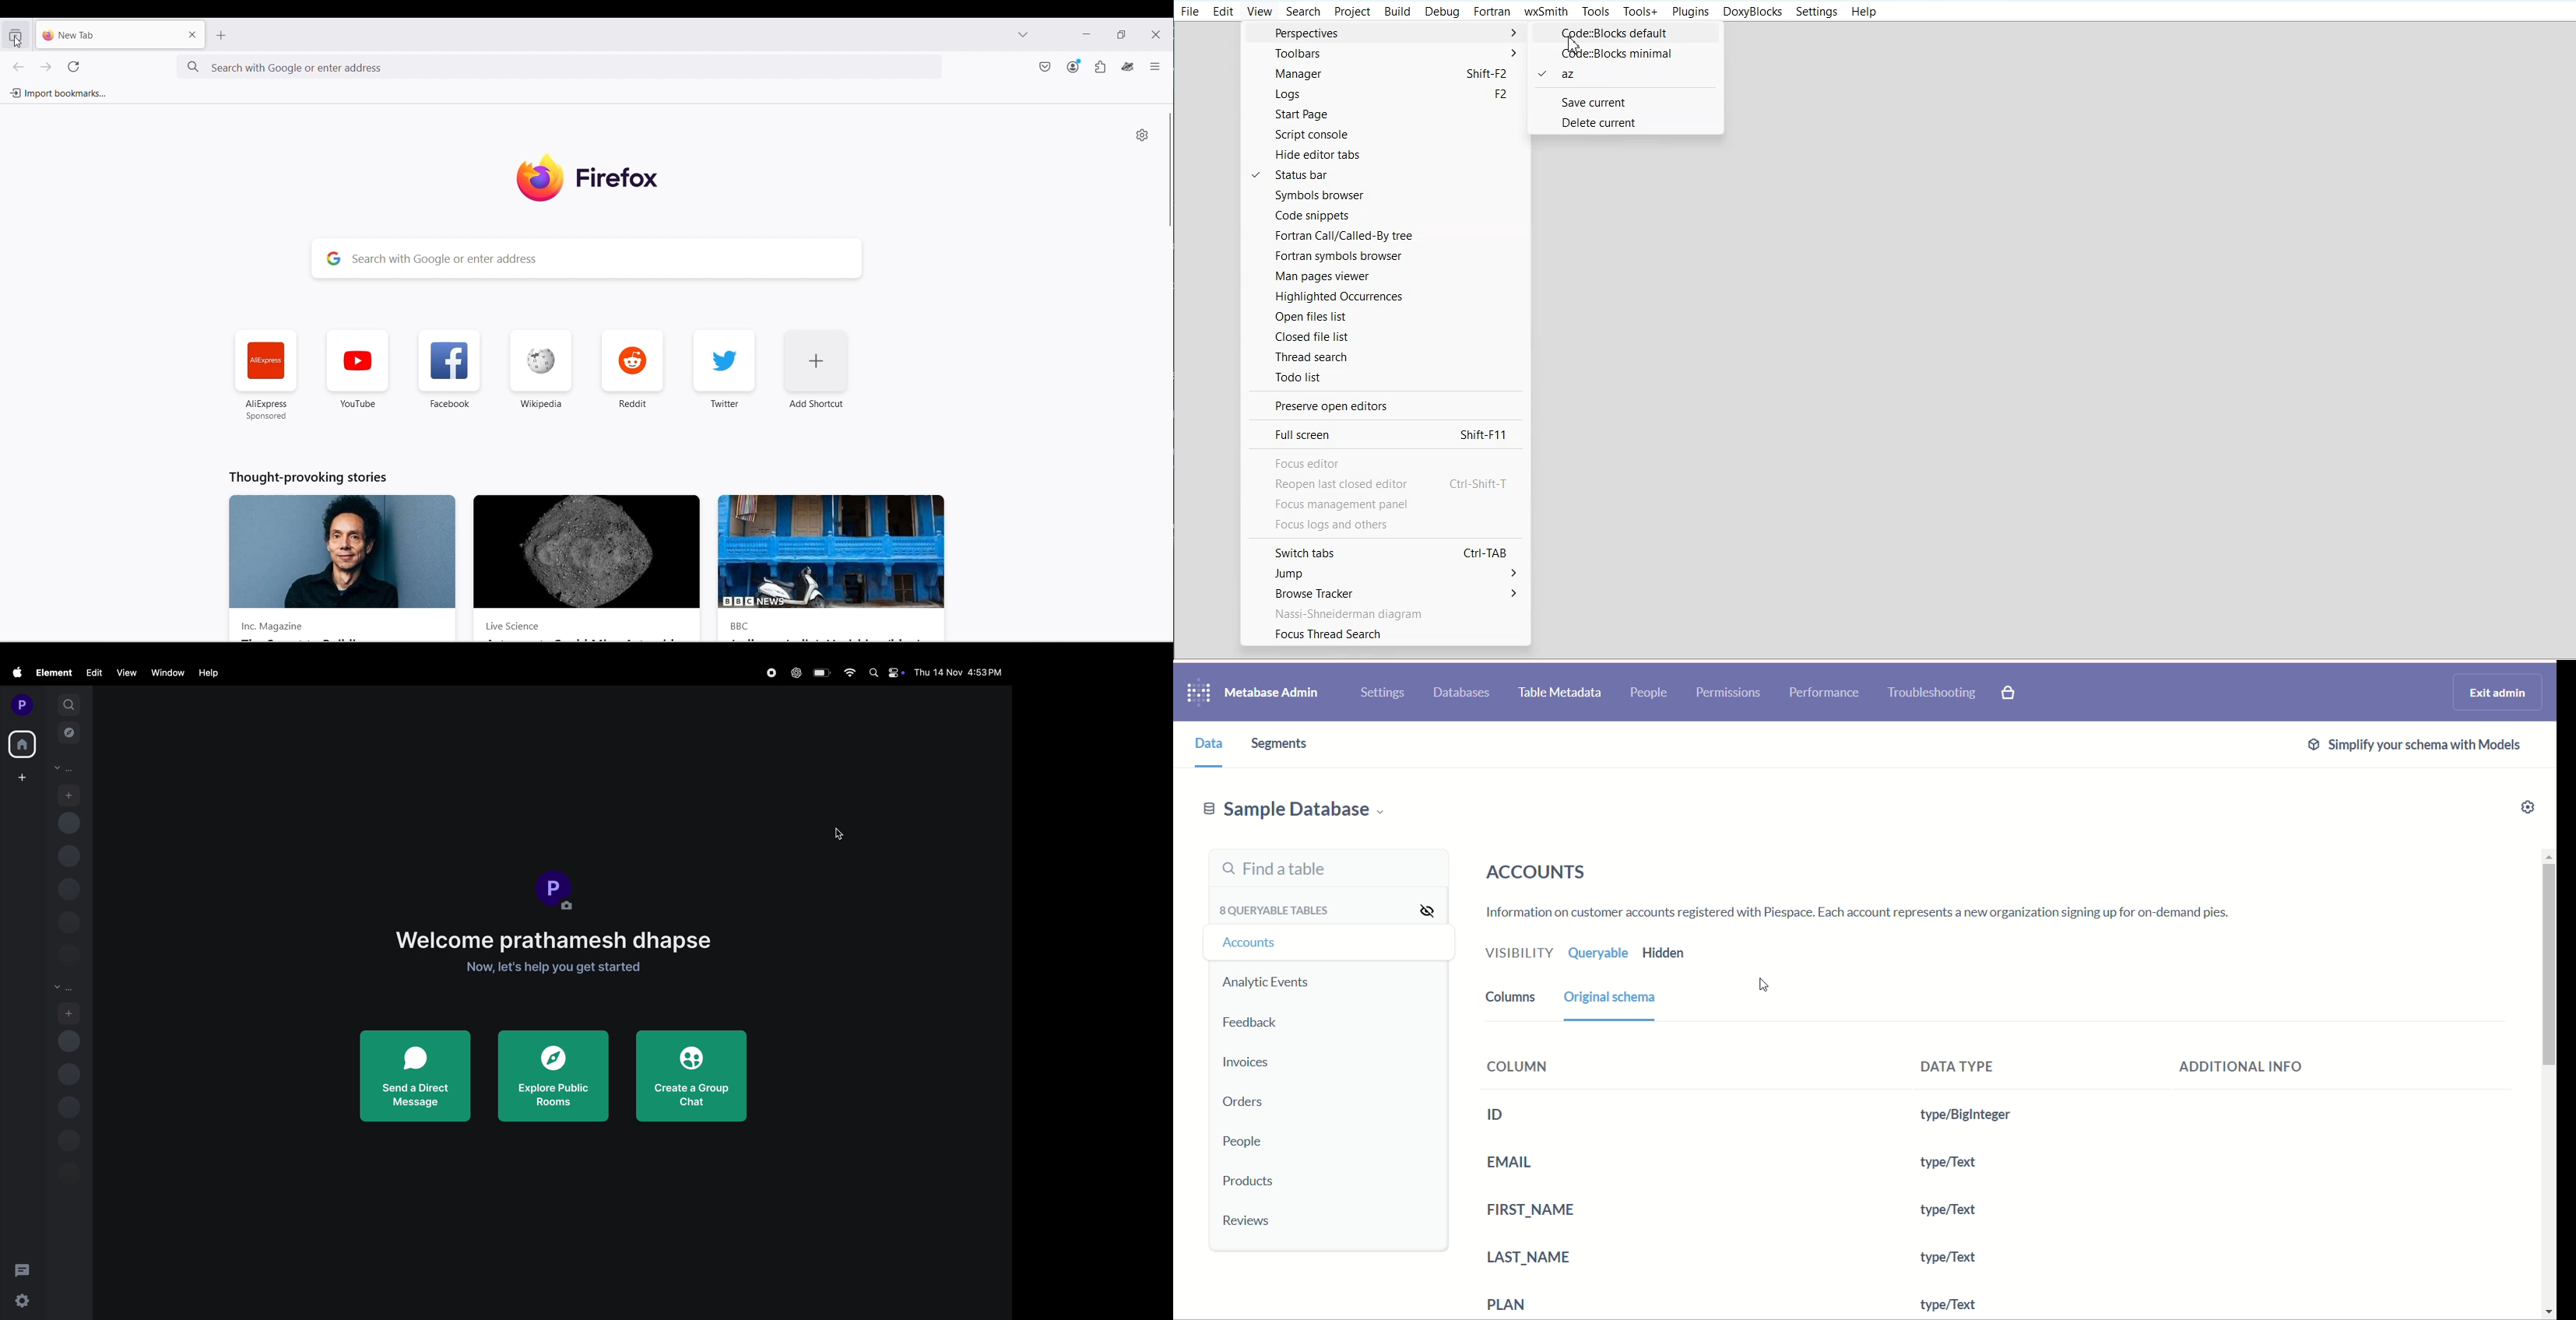  I want to click on Go forward one page, so click(45, 67).